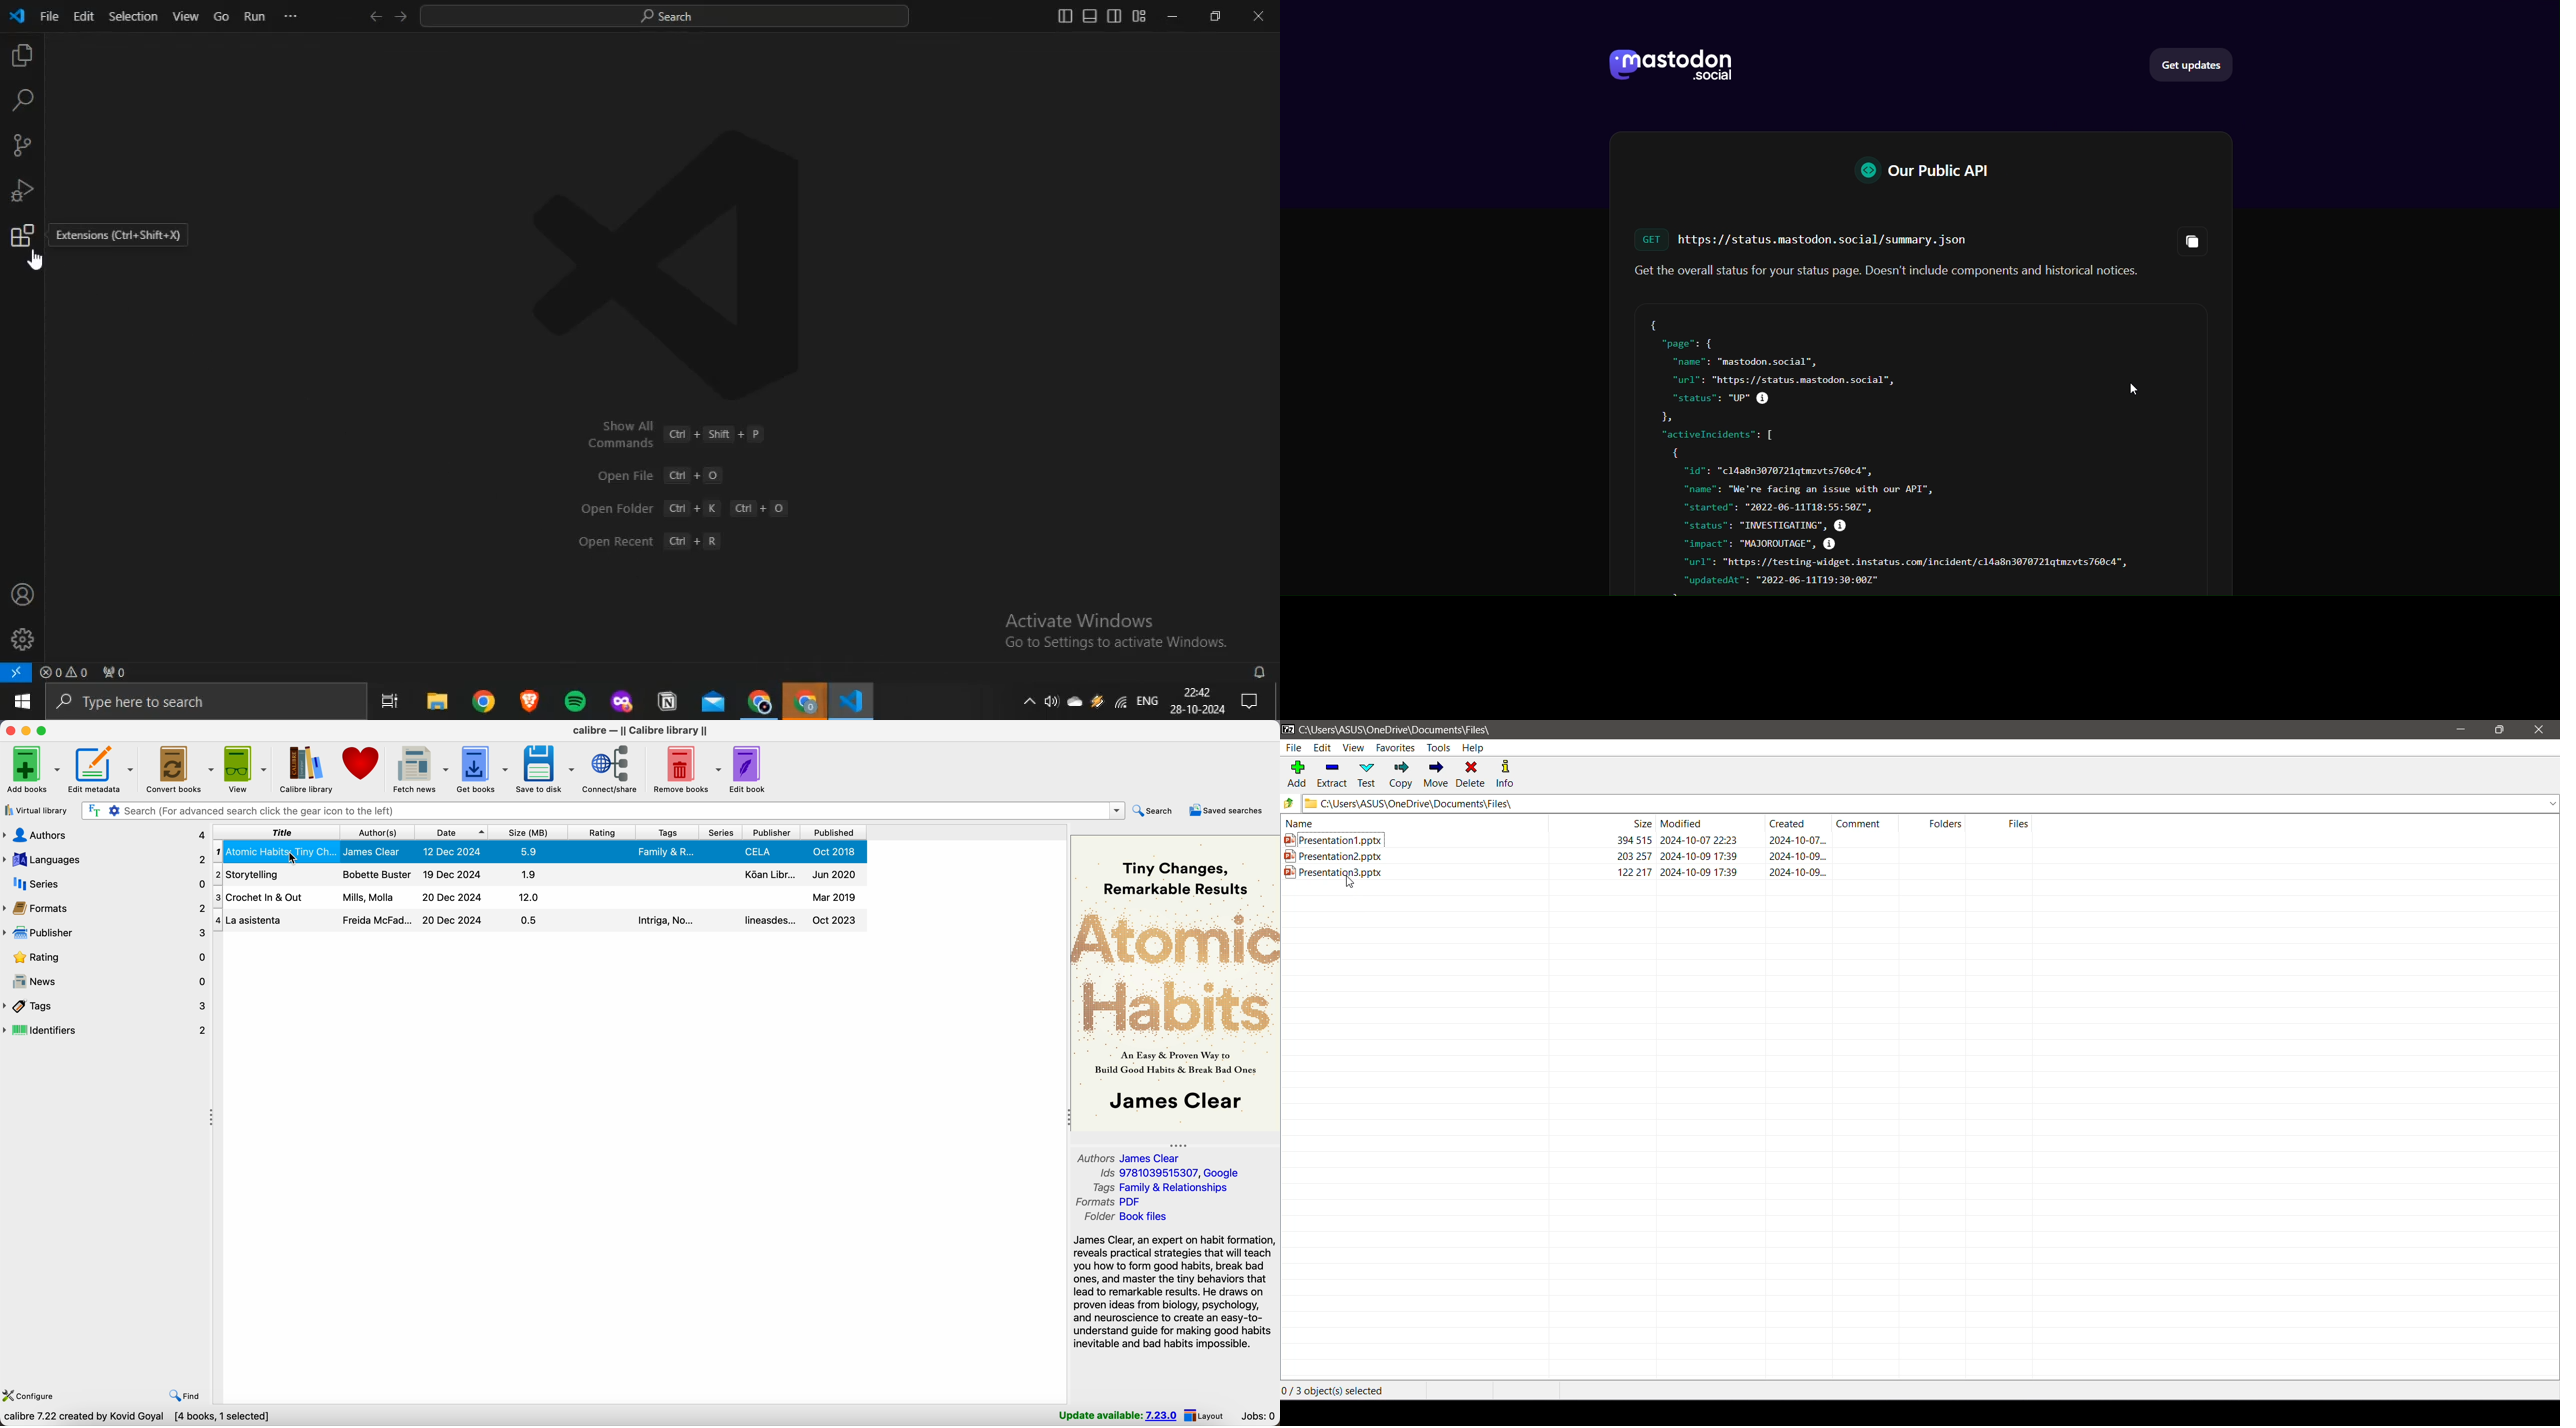  I want to click on manage, so click(22, 639).